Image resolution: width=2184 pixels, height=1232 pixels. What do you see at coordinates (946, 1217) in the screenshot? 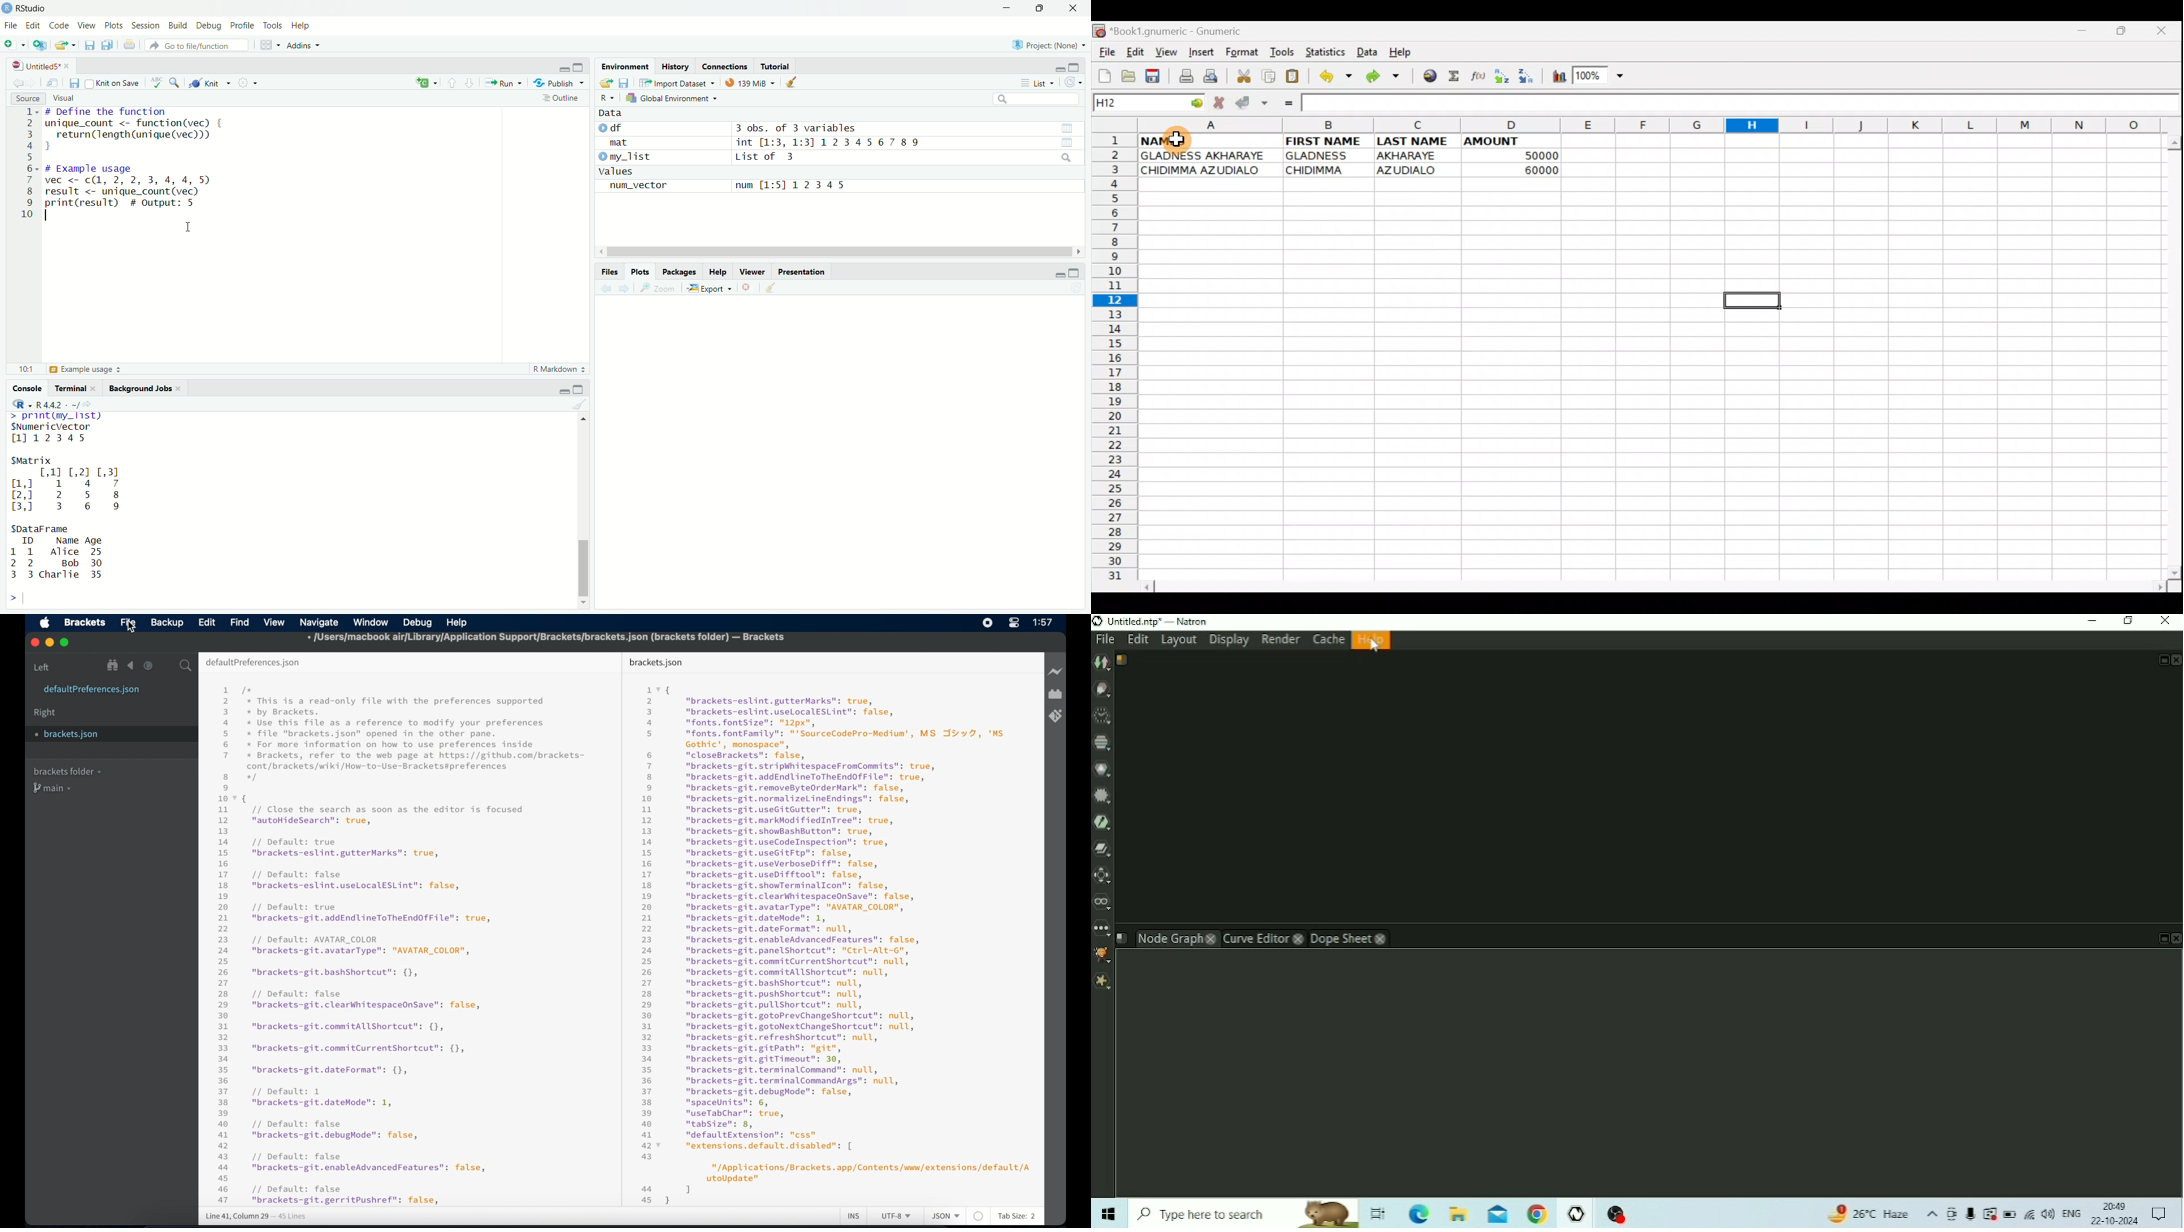
I see `json` at bounding box center [946, 1217].